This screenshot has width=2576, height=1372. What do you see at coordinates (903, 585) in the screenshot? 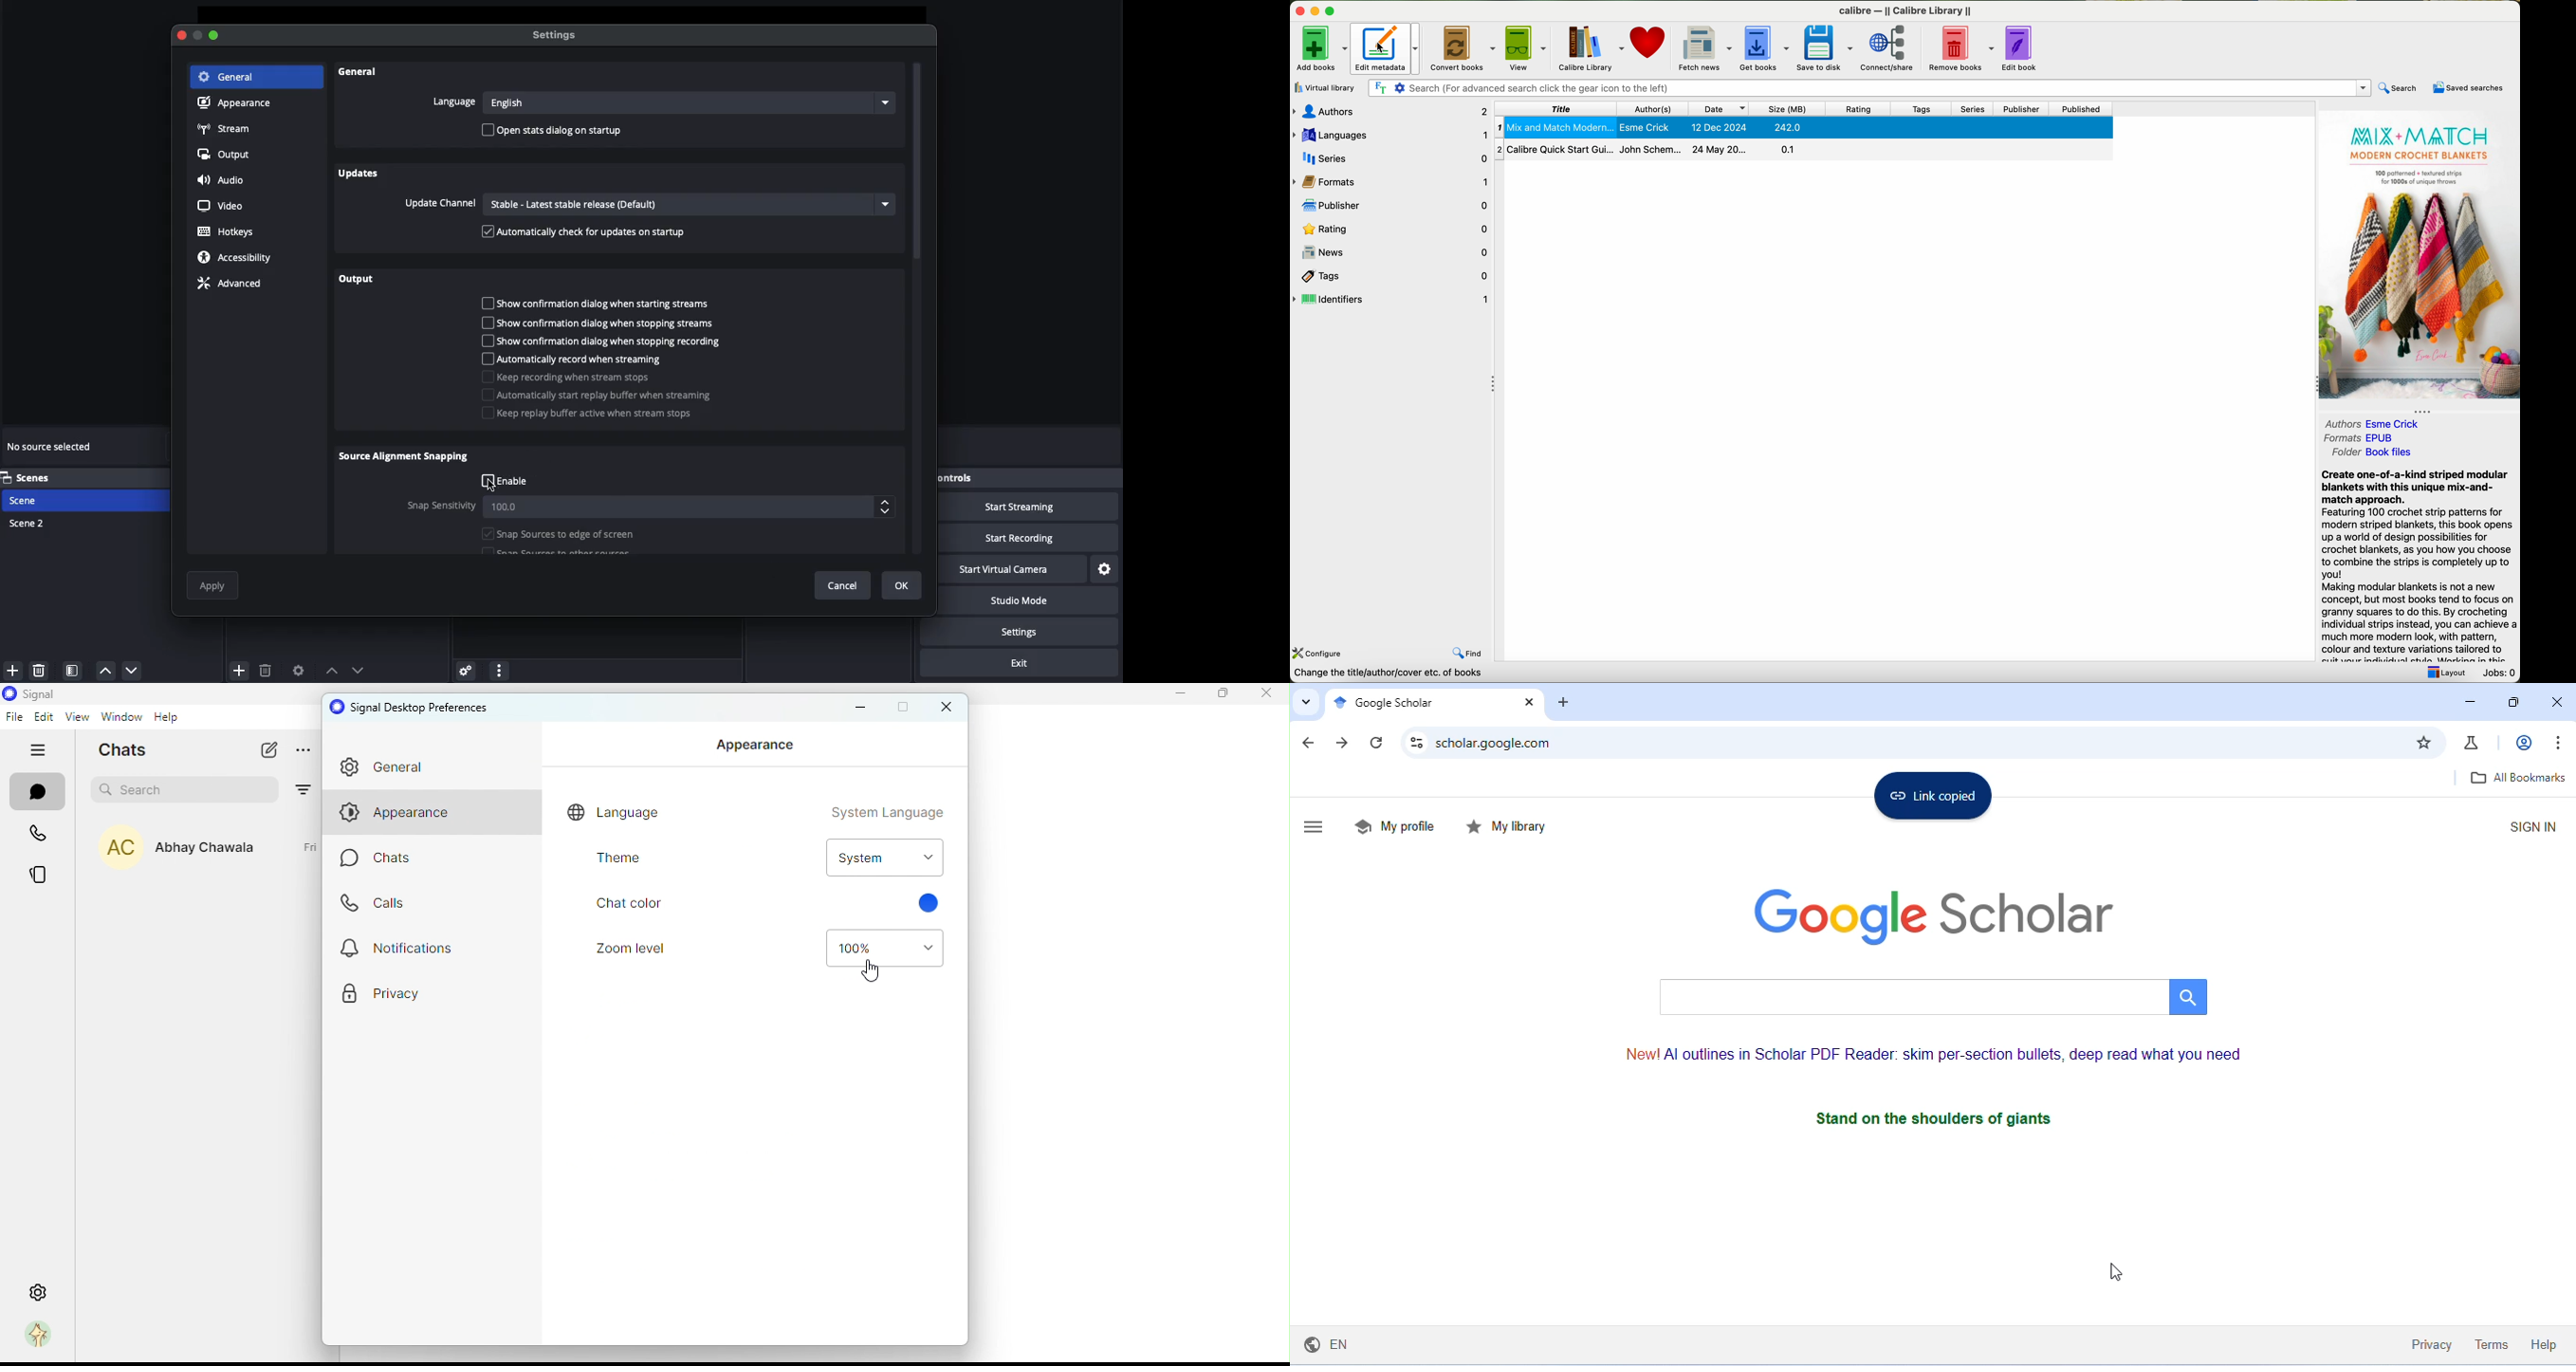
I see `Ok` at bounding box center [903, 585].